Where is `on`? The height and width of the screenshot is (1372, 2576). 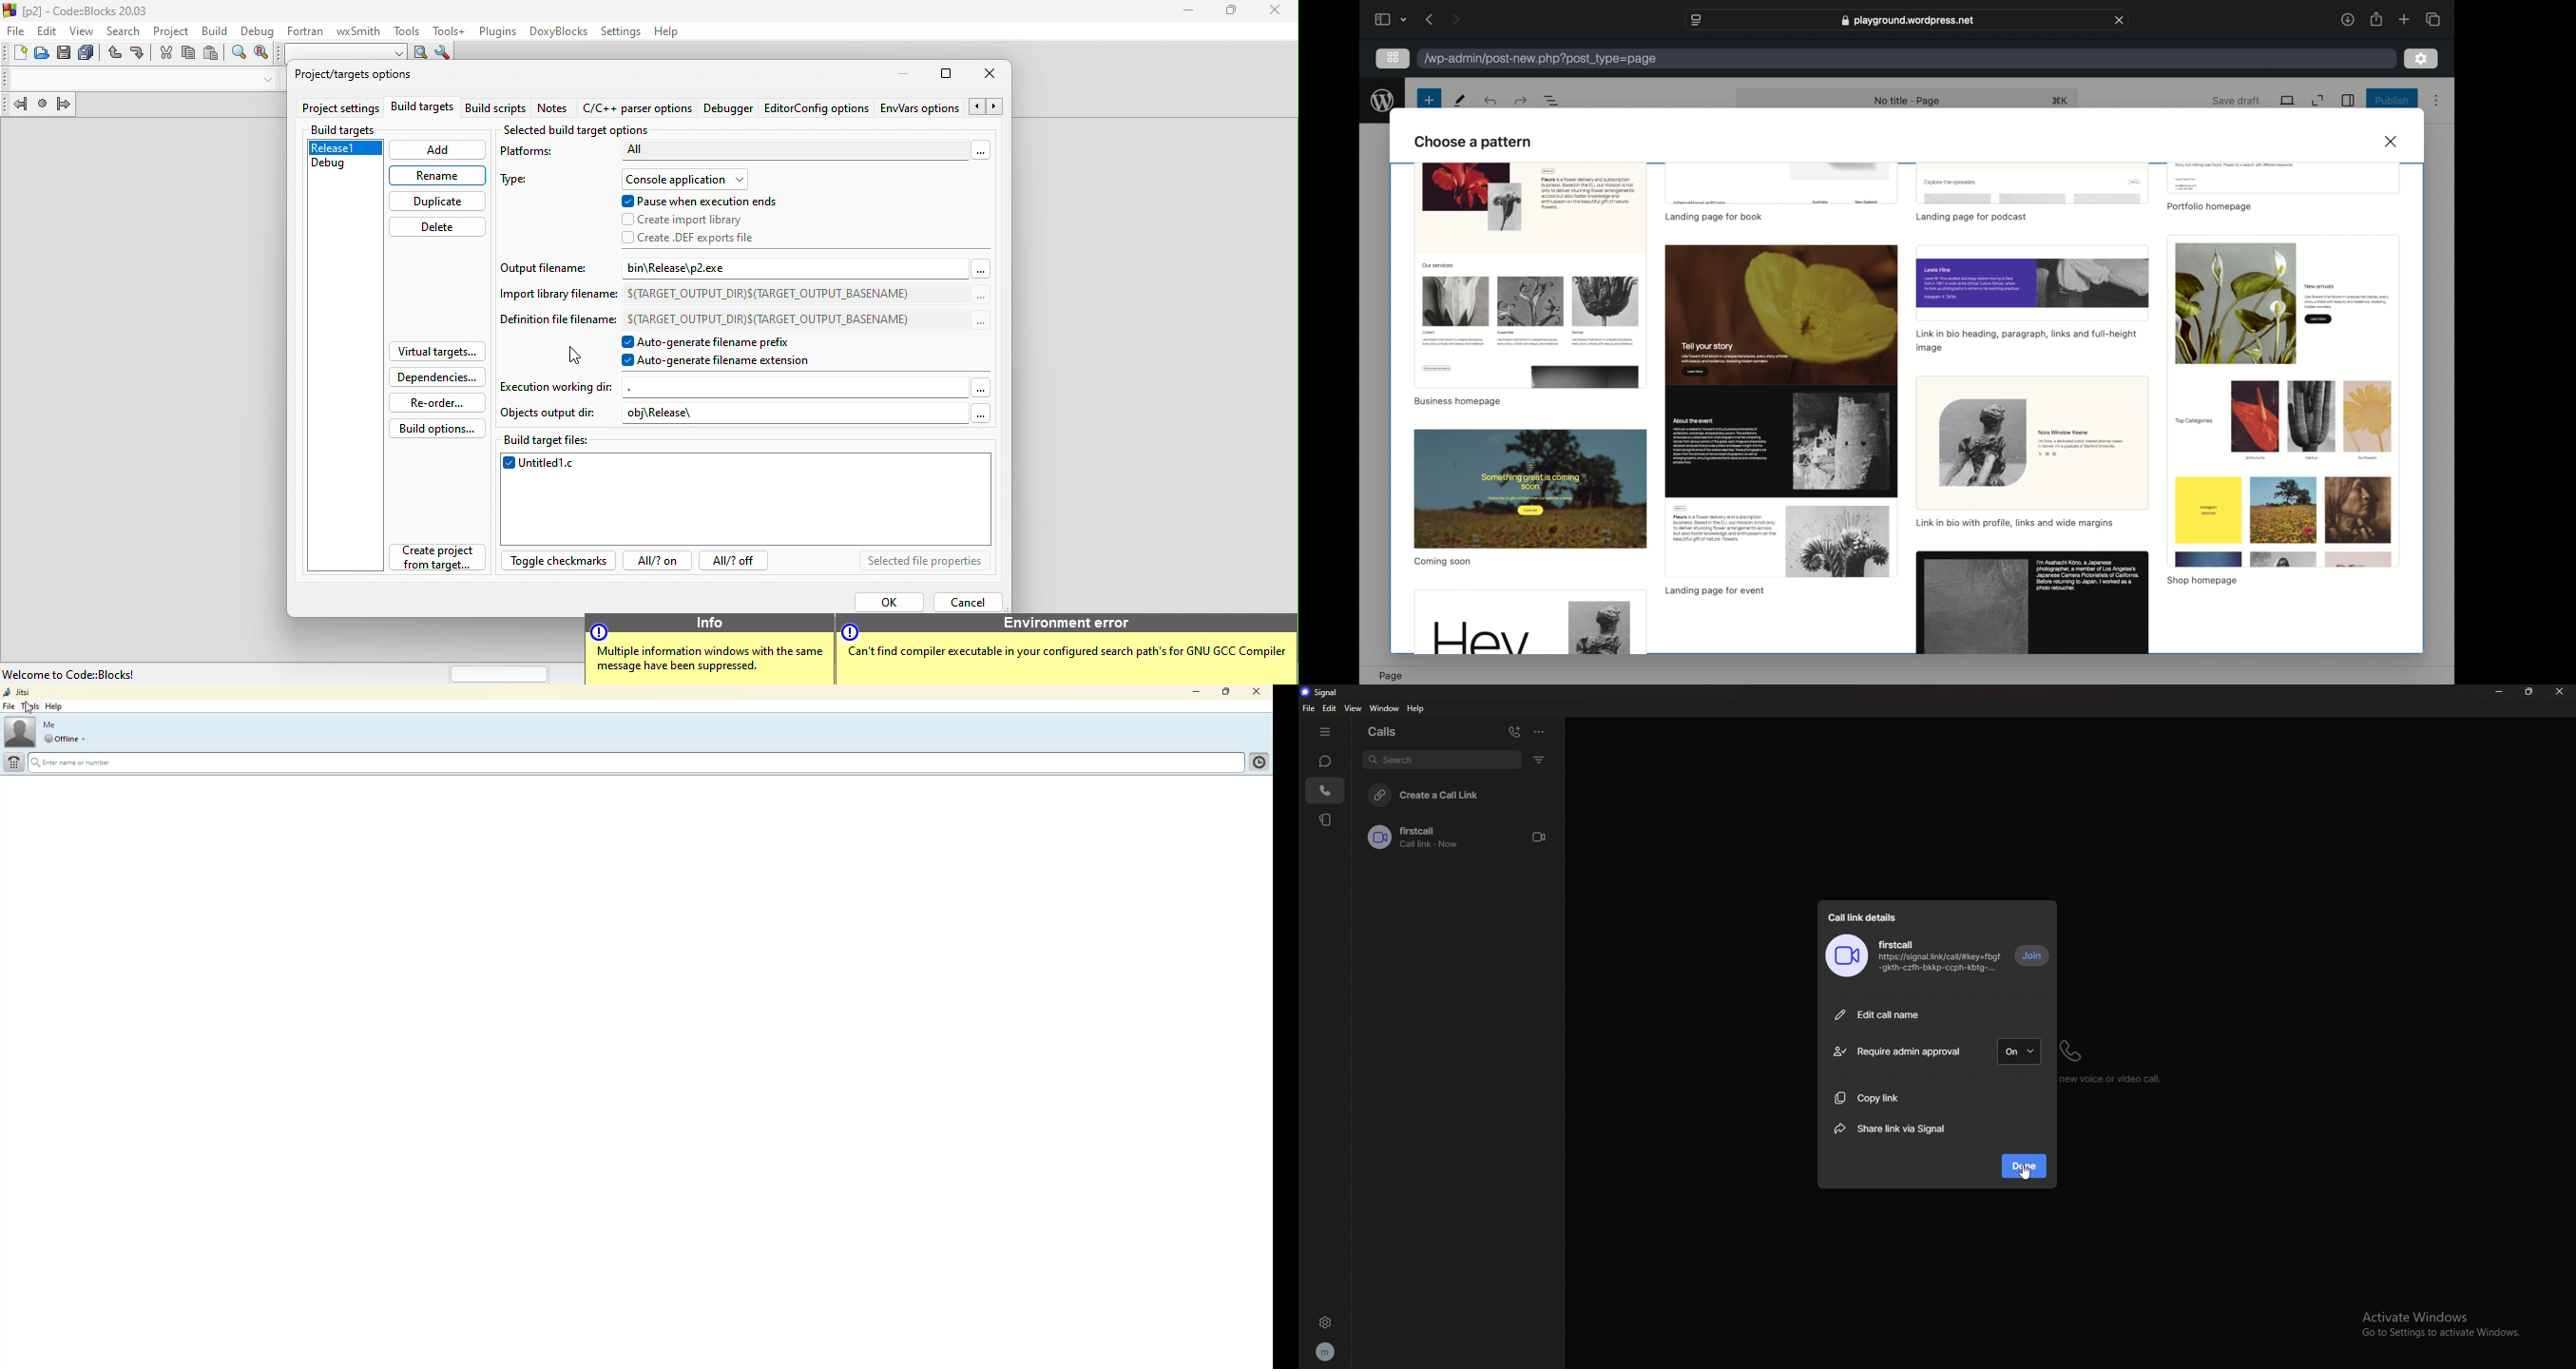
on is located at coordinates (2020, 1051).